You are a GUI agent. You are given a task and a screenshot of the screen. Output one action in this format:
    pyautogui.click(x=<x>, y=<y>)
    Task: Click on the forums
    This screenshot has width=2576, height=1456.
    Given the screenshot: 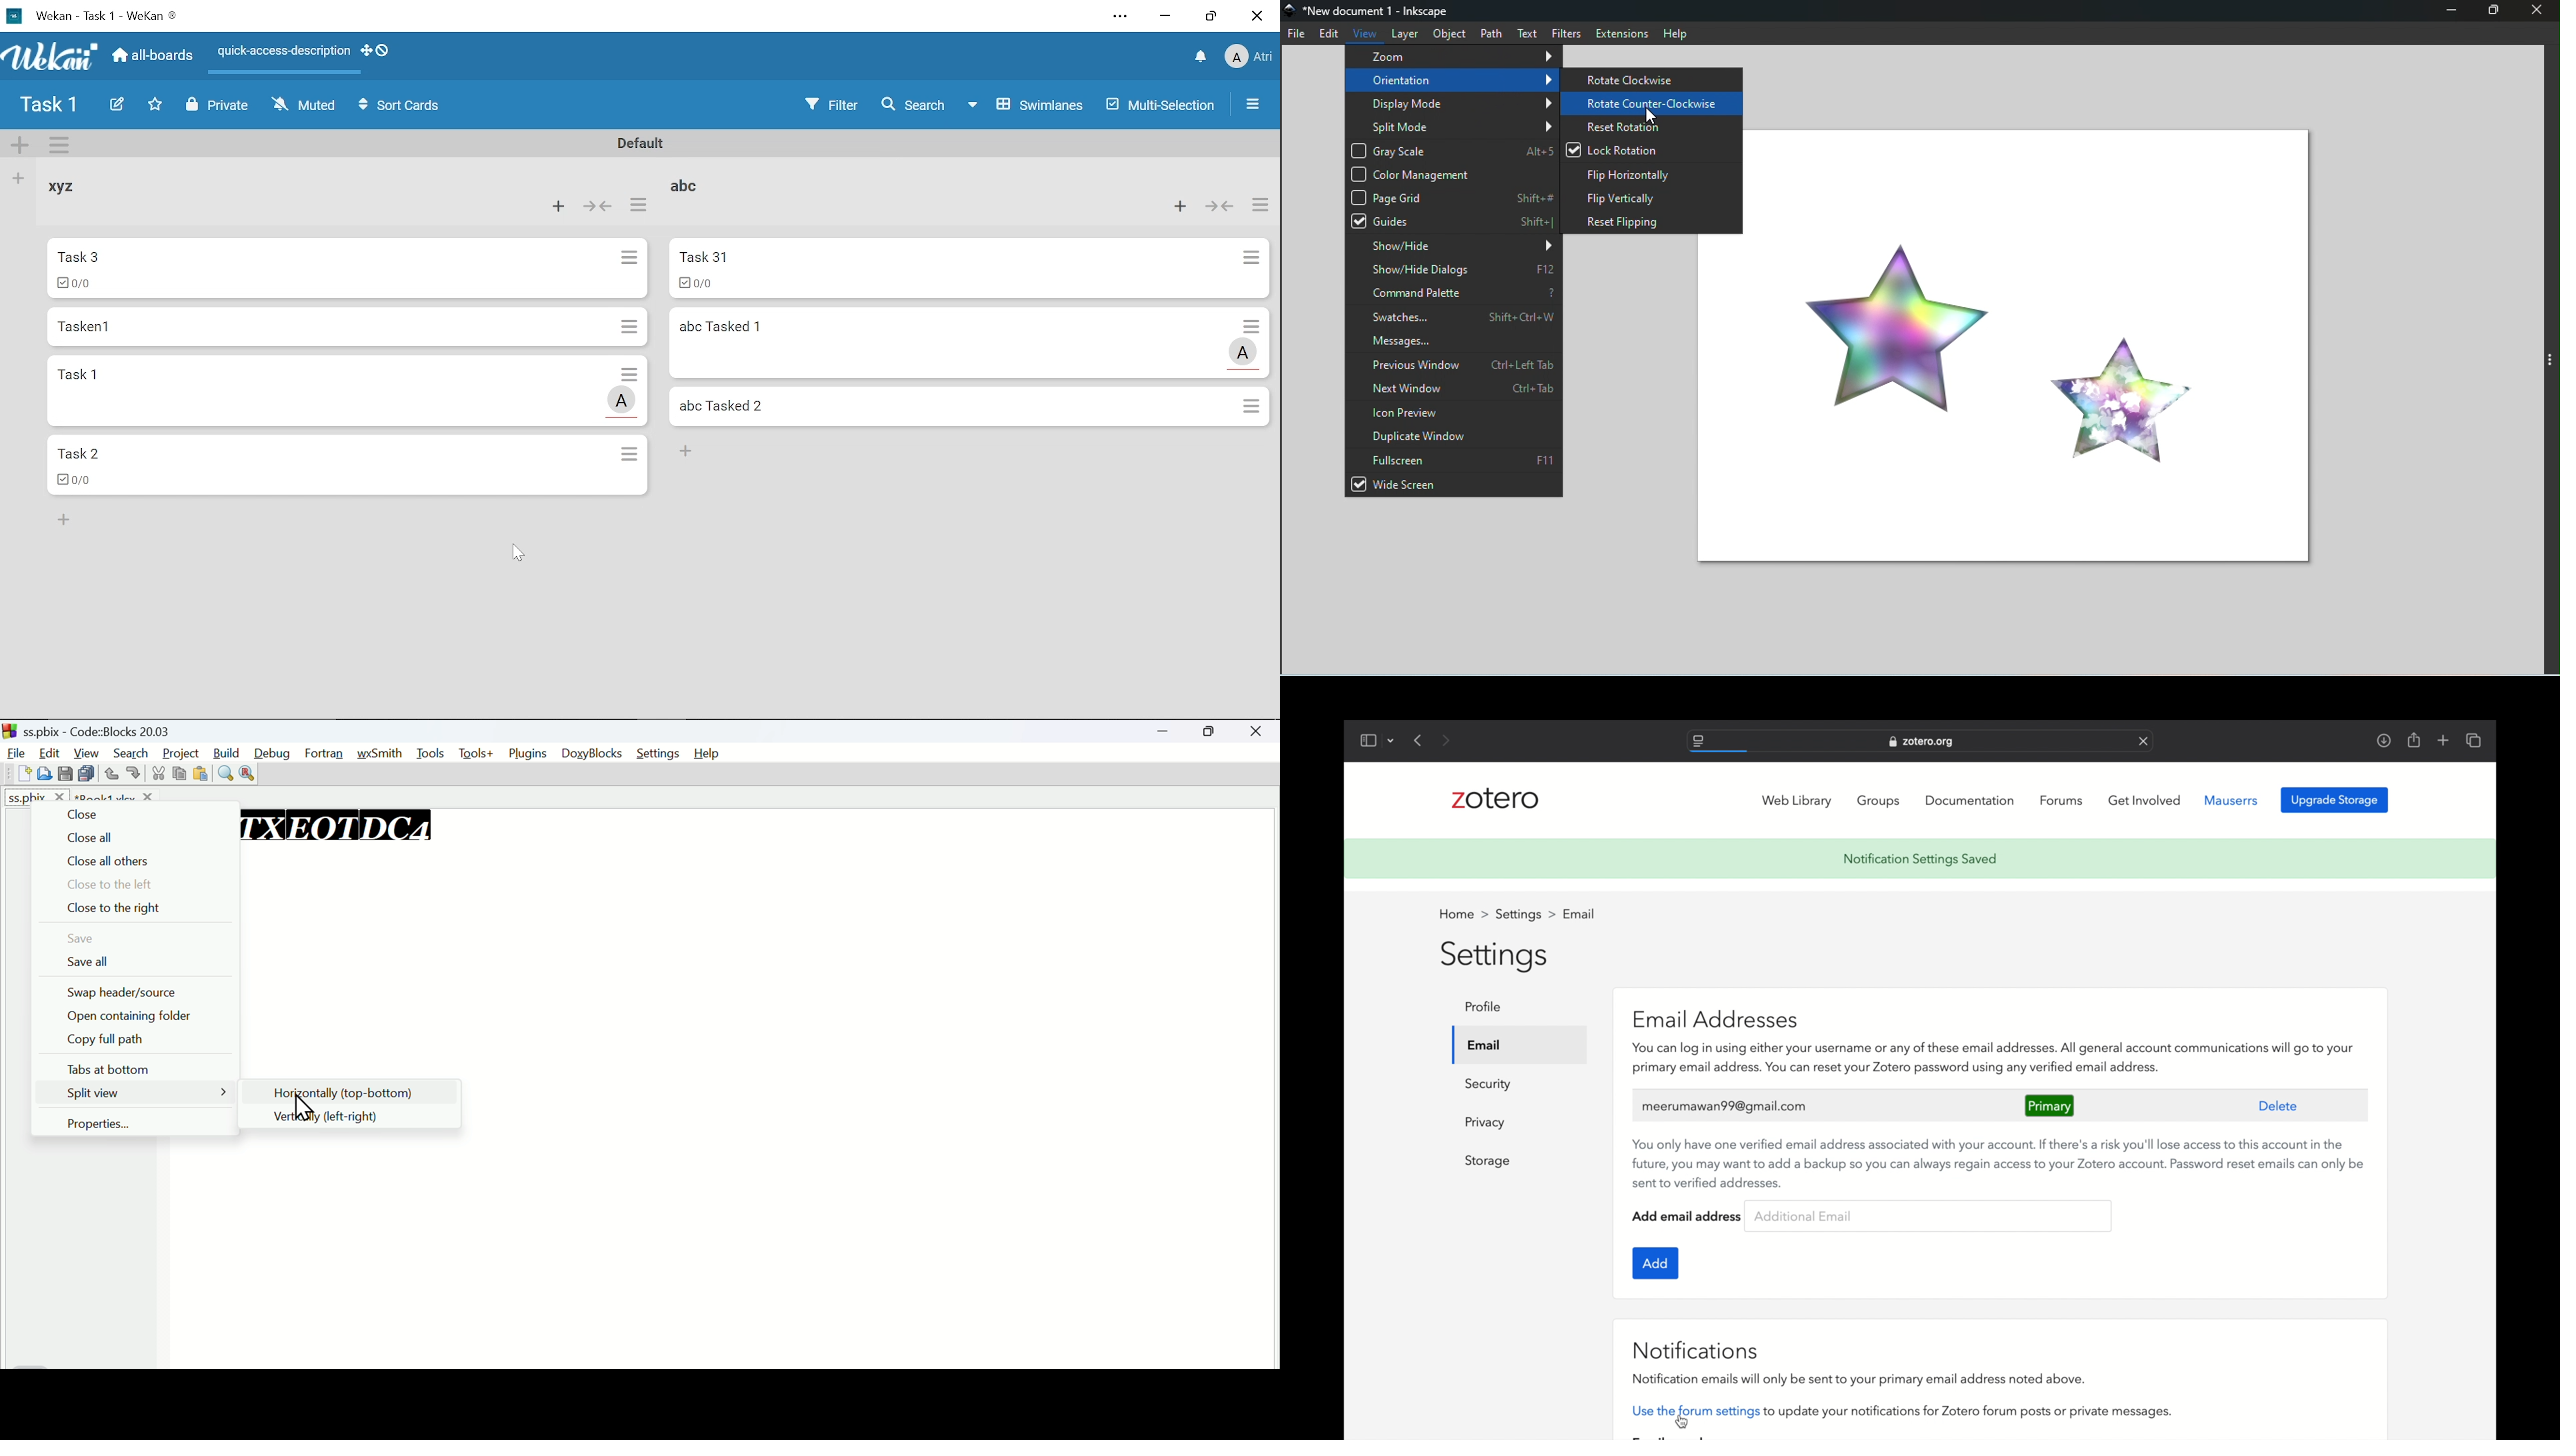 What is the action you would take?
    pyautogui.click(x=2063, y=801)
    